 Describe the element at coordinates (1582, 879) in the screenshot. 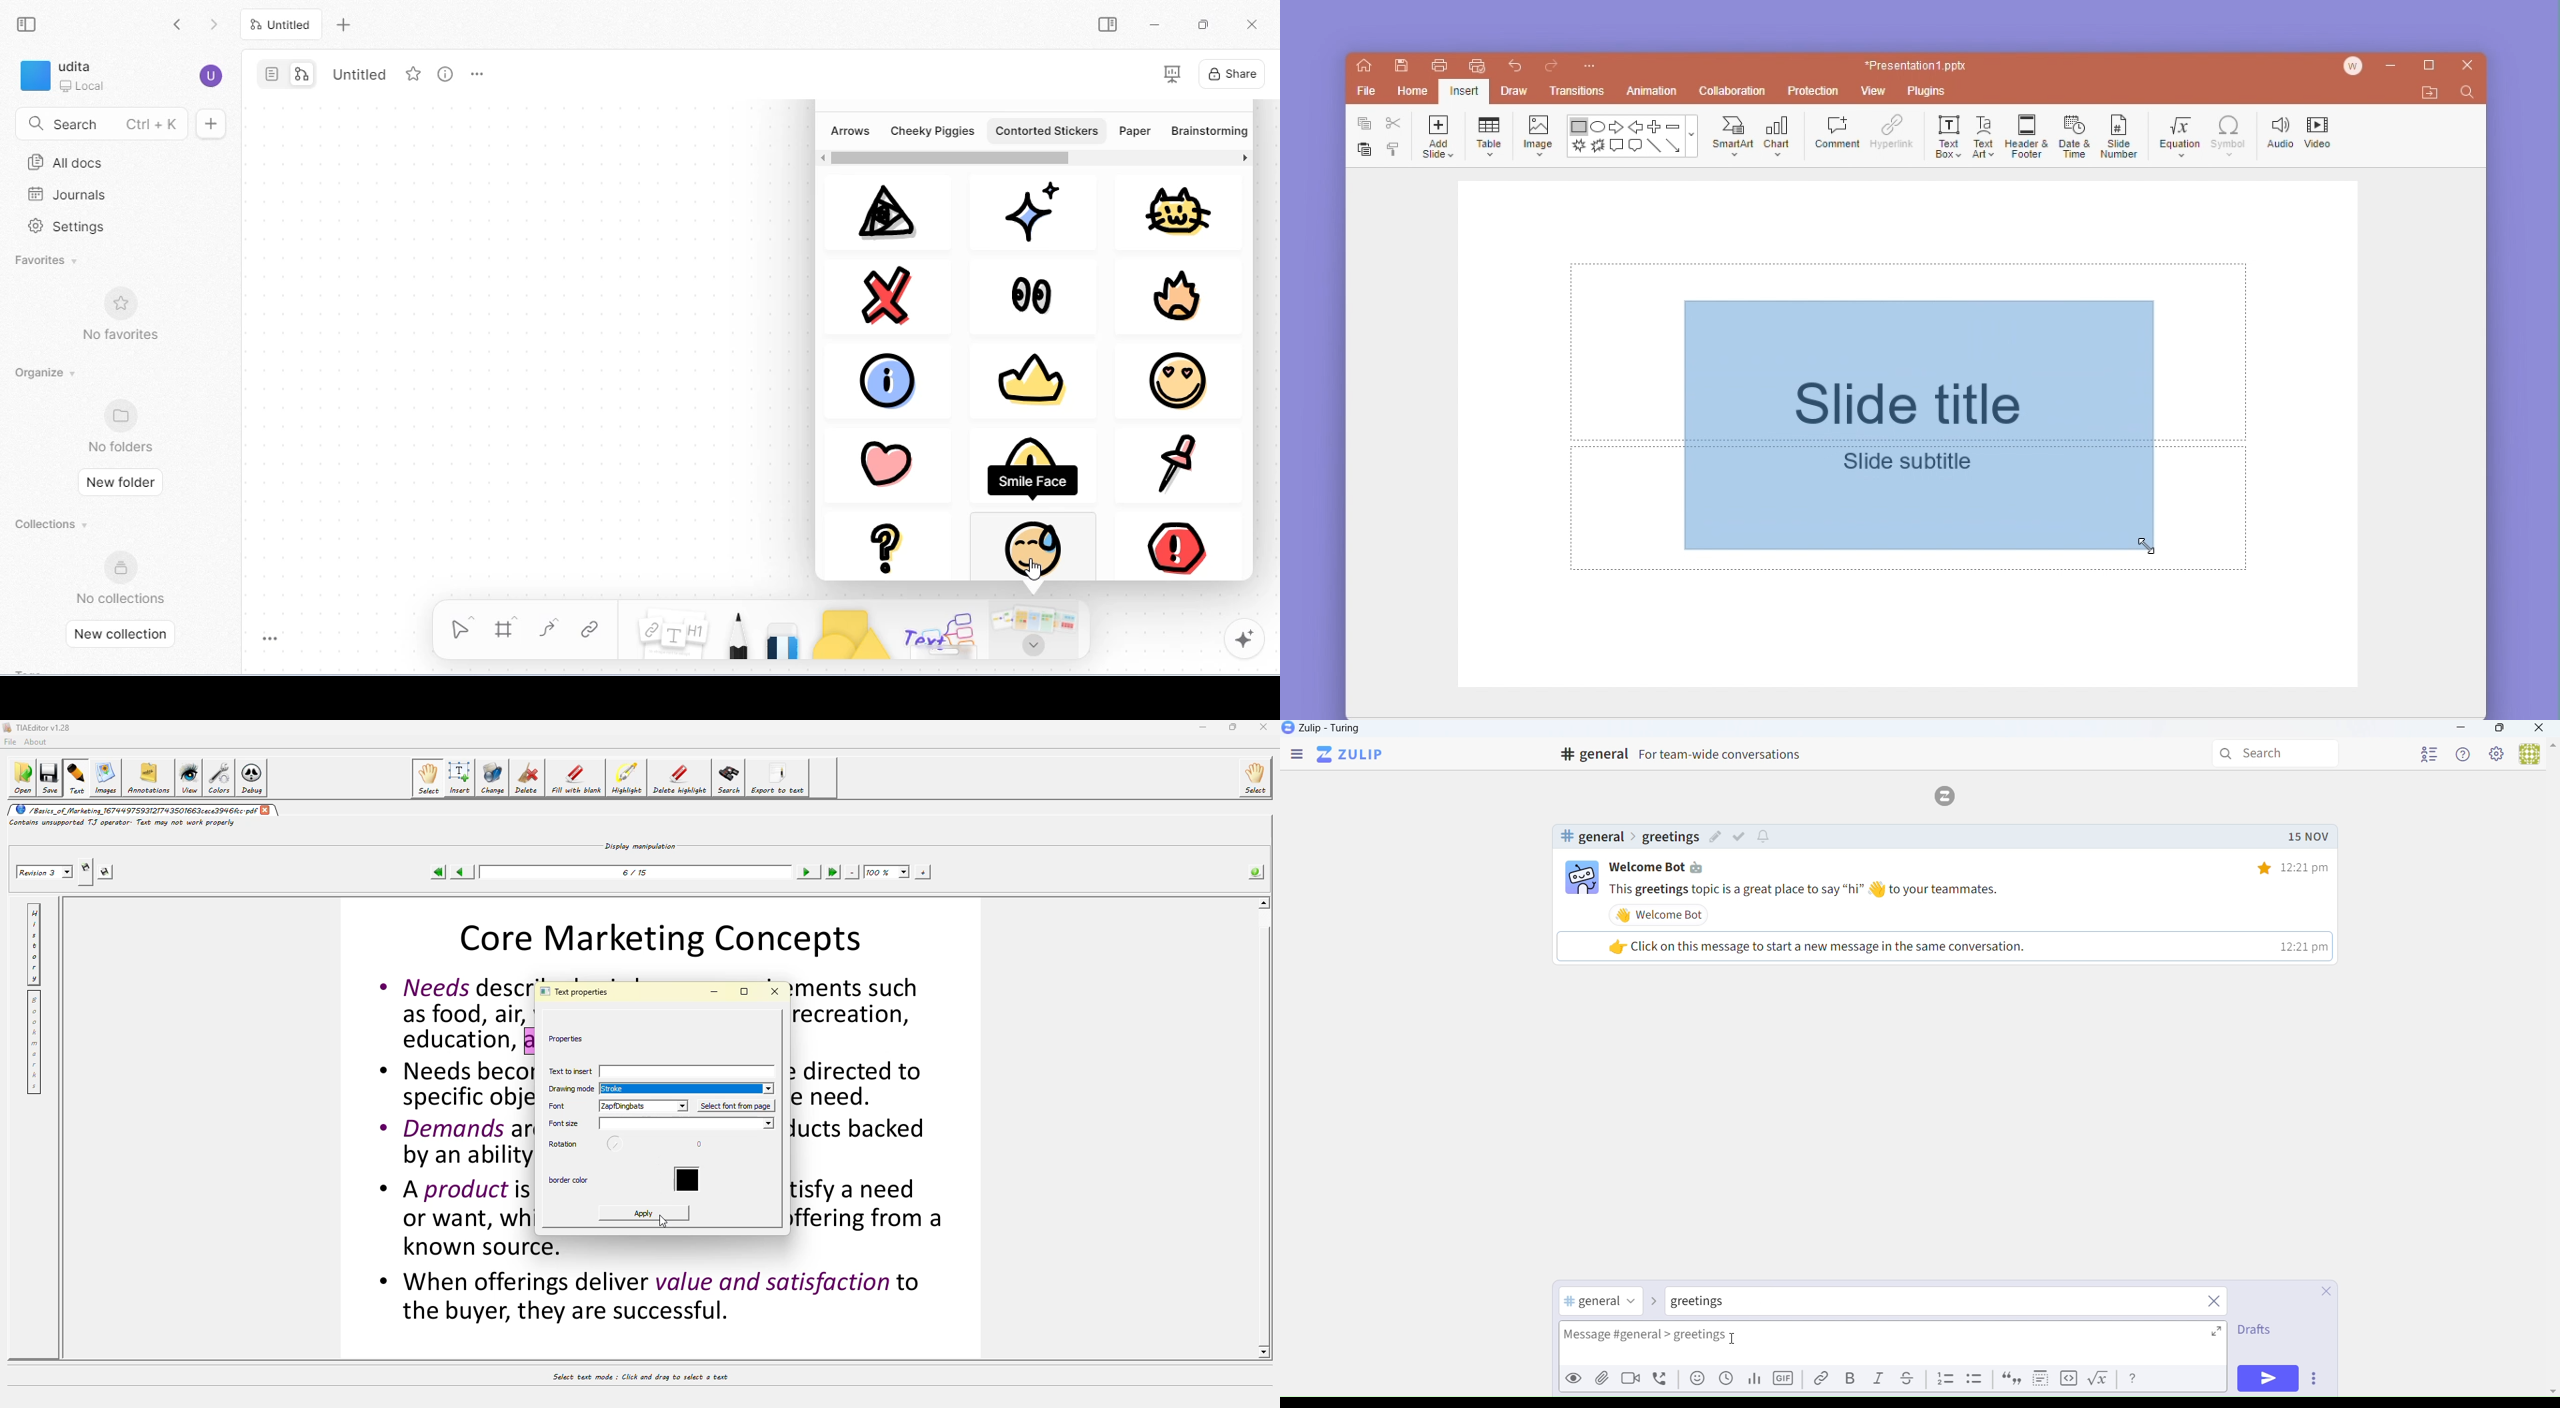

I see `image` at that location.